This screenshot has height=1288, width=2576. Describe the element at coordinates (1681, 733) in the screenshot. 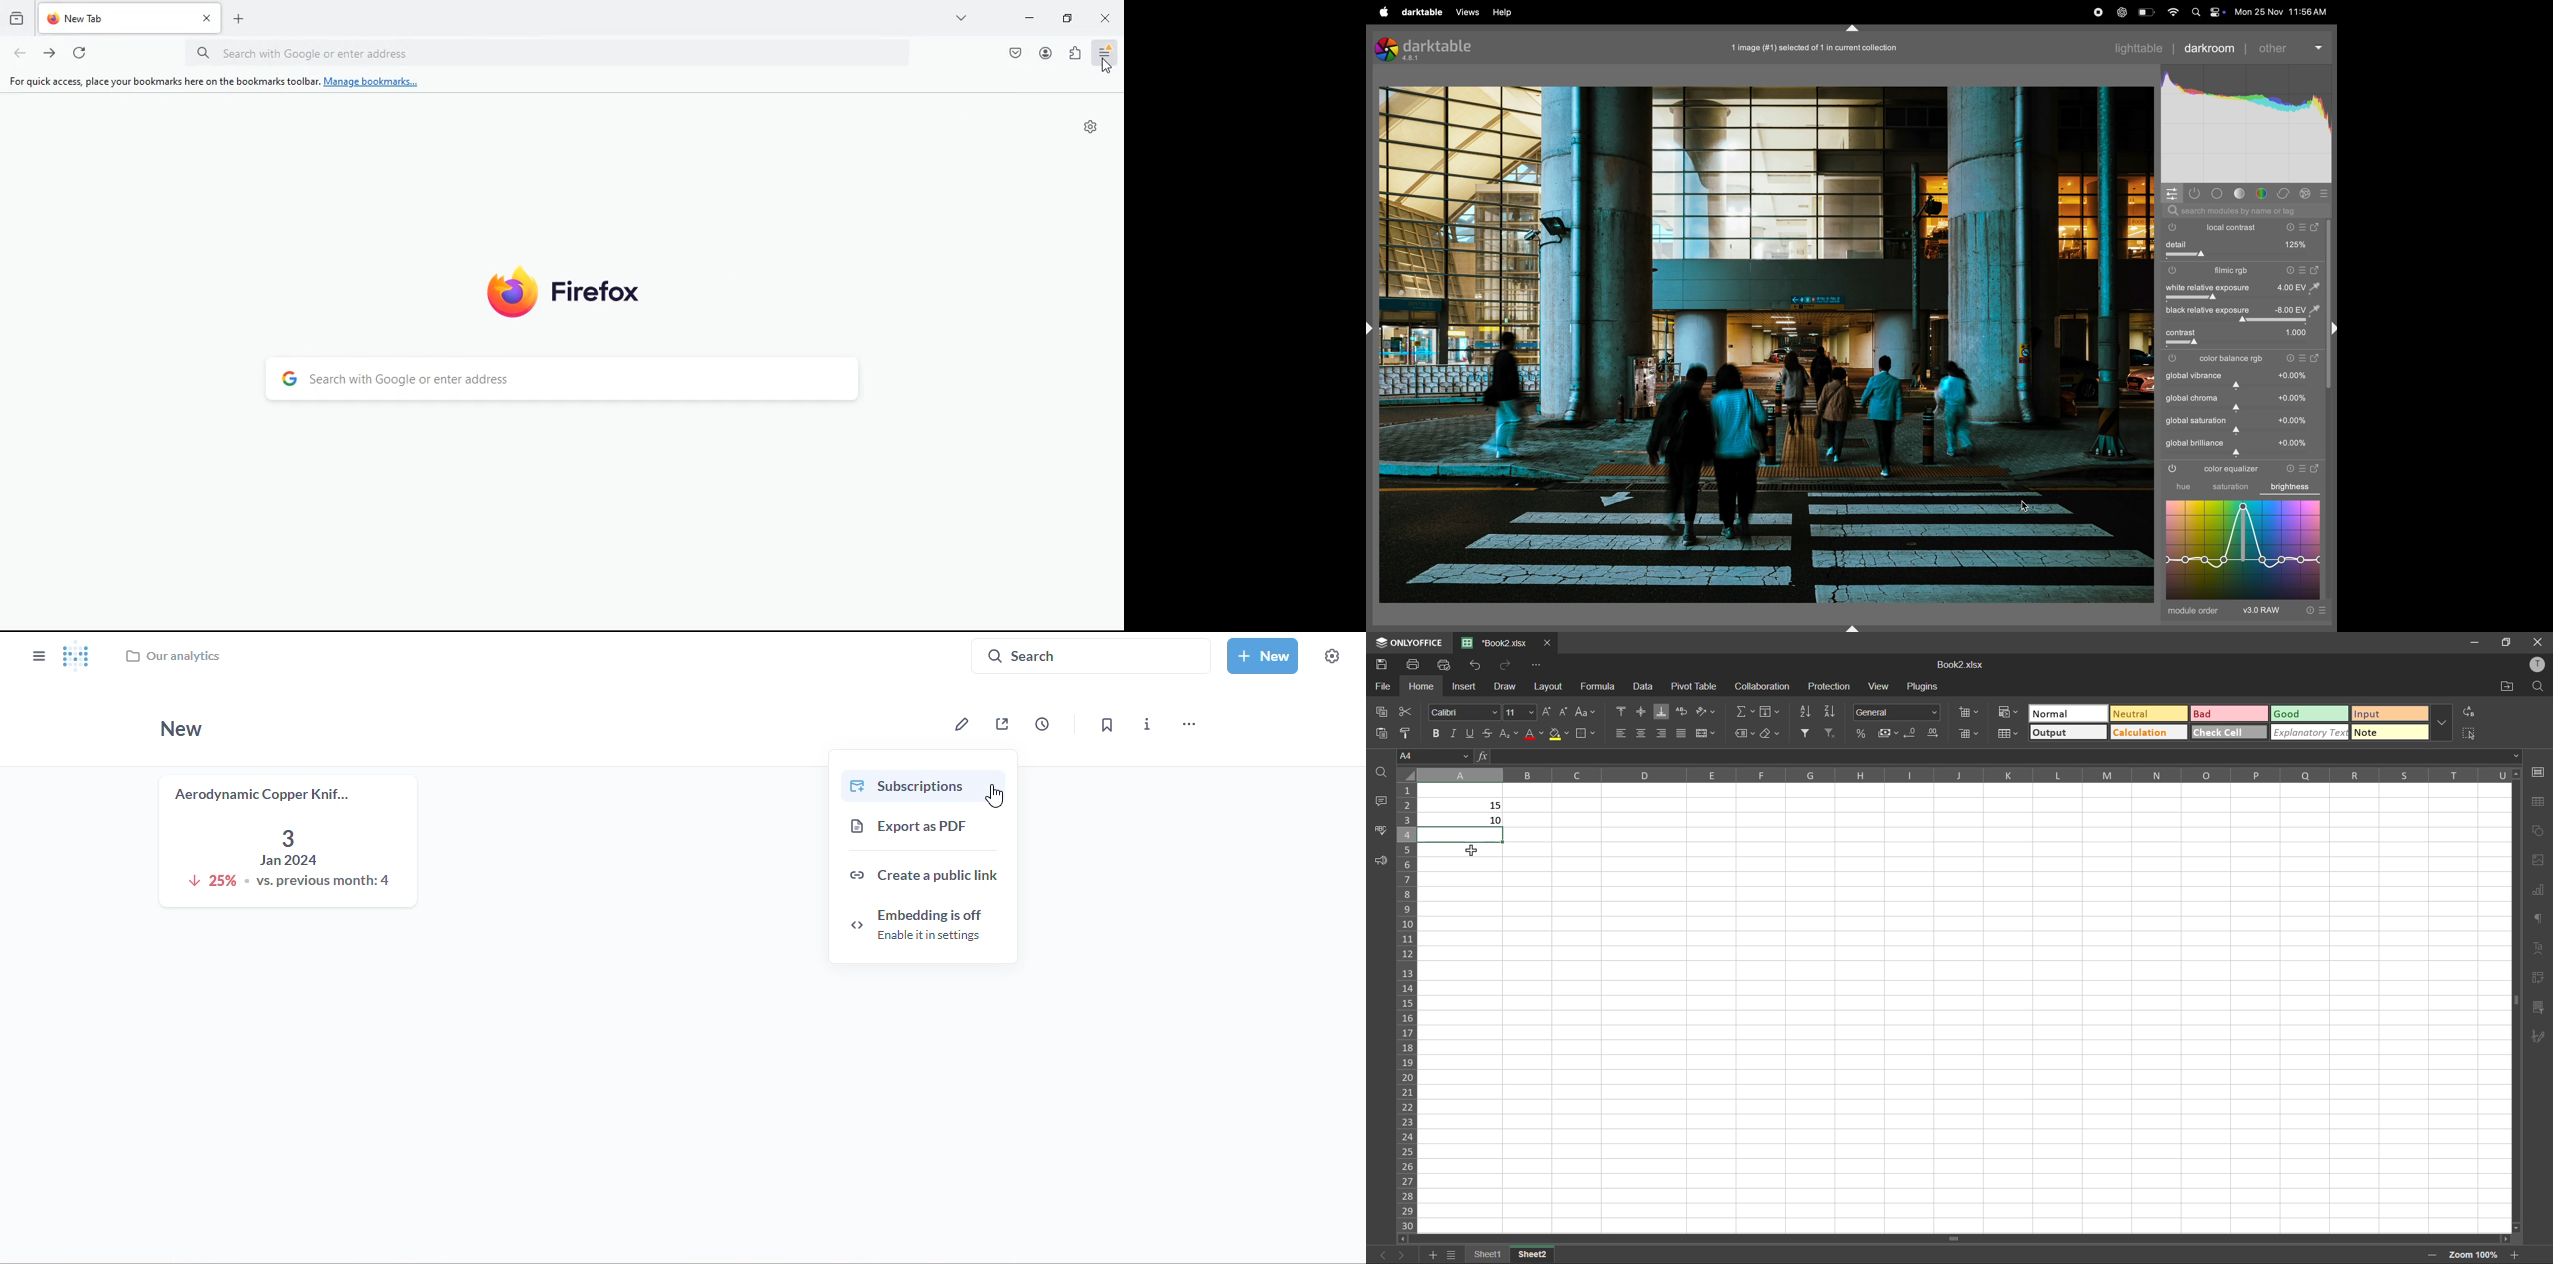

I see `justified` at that location.